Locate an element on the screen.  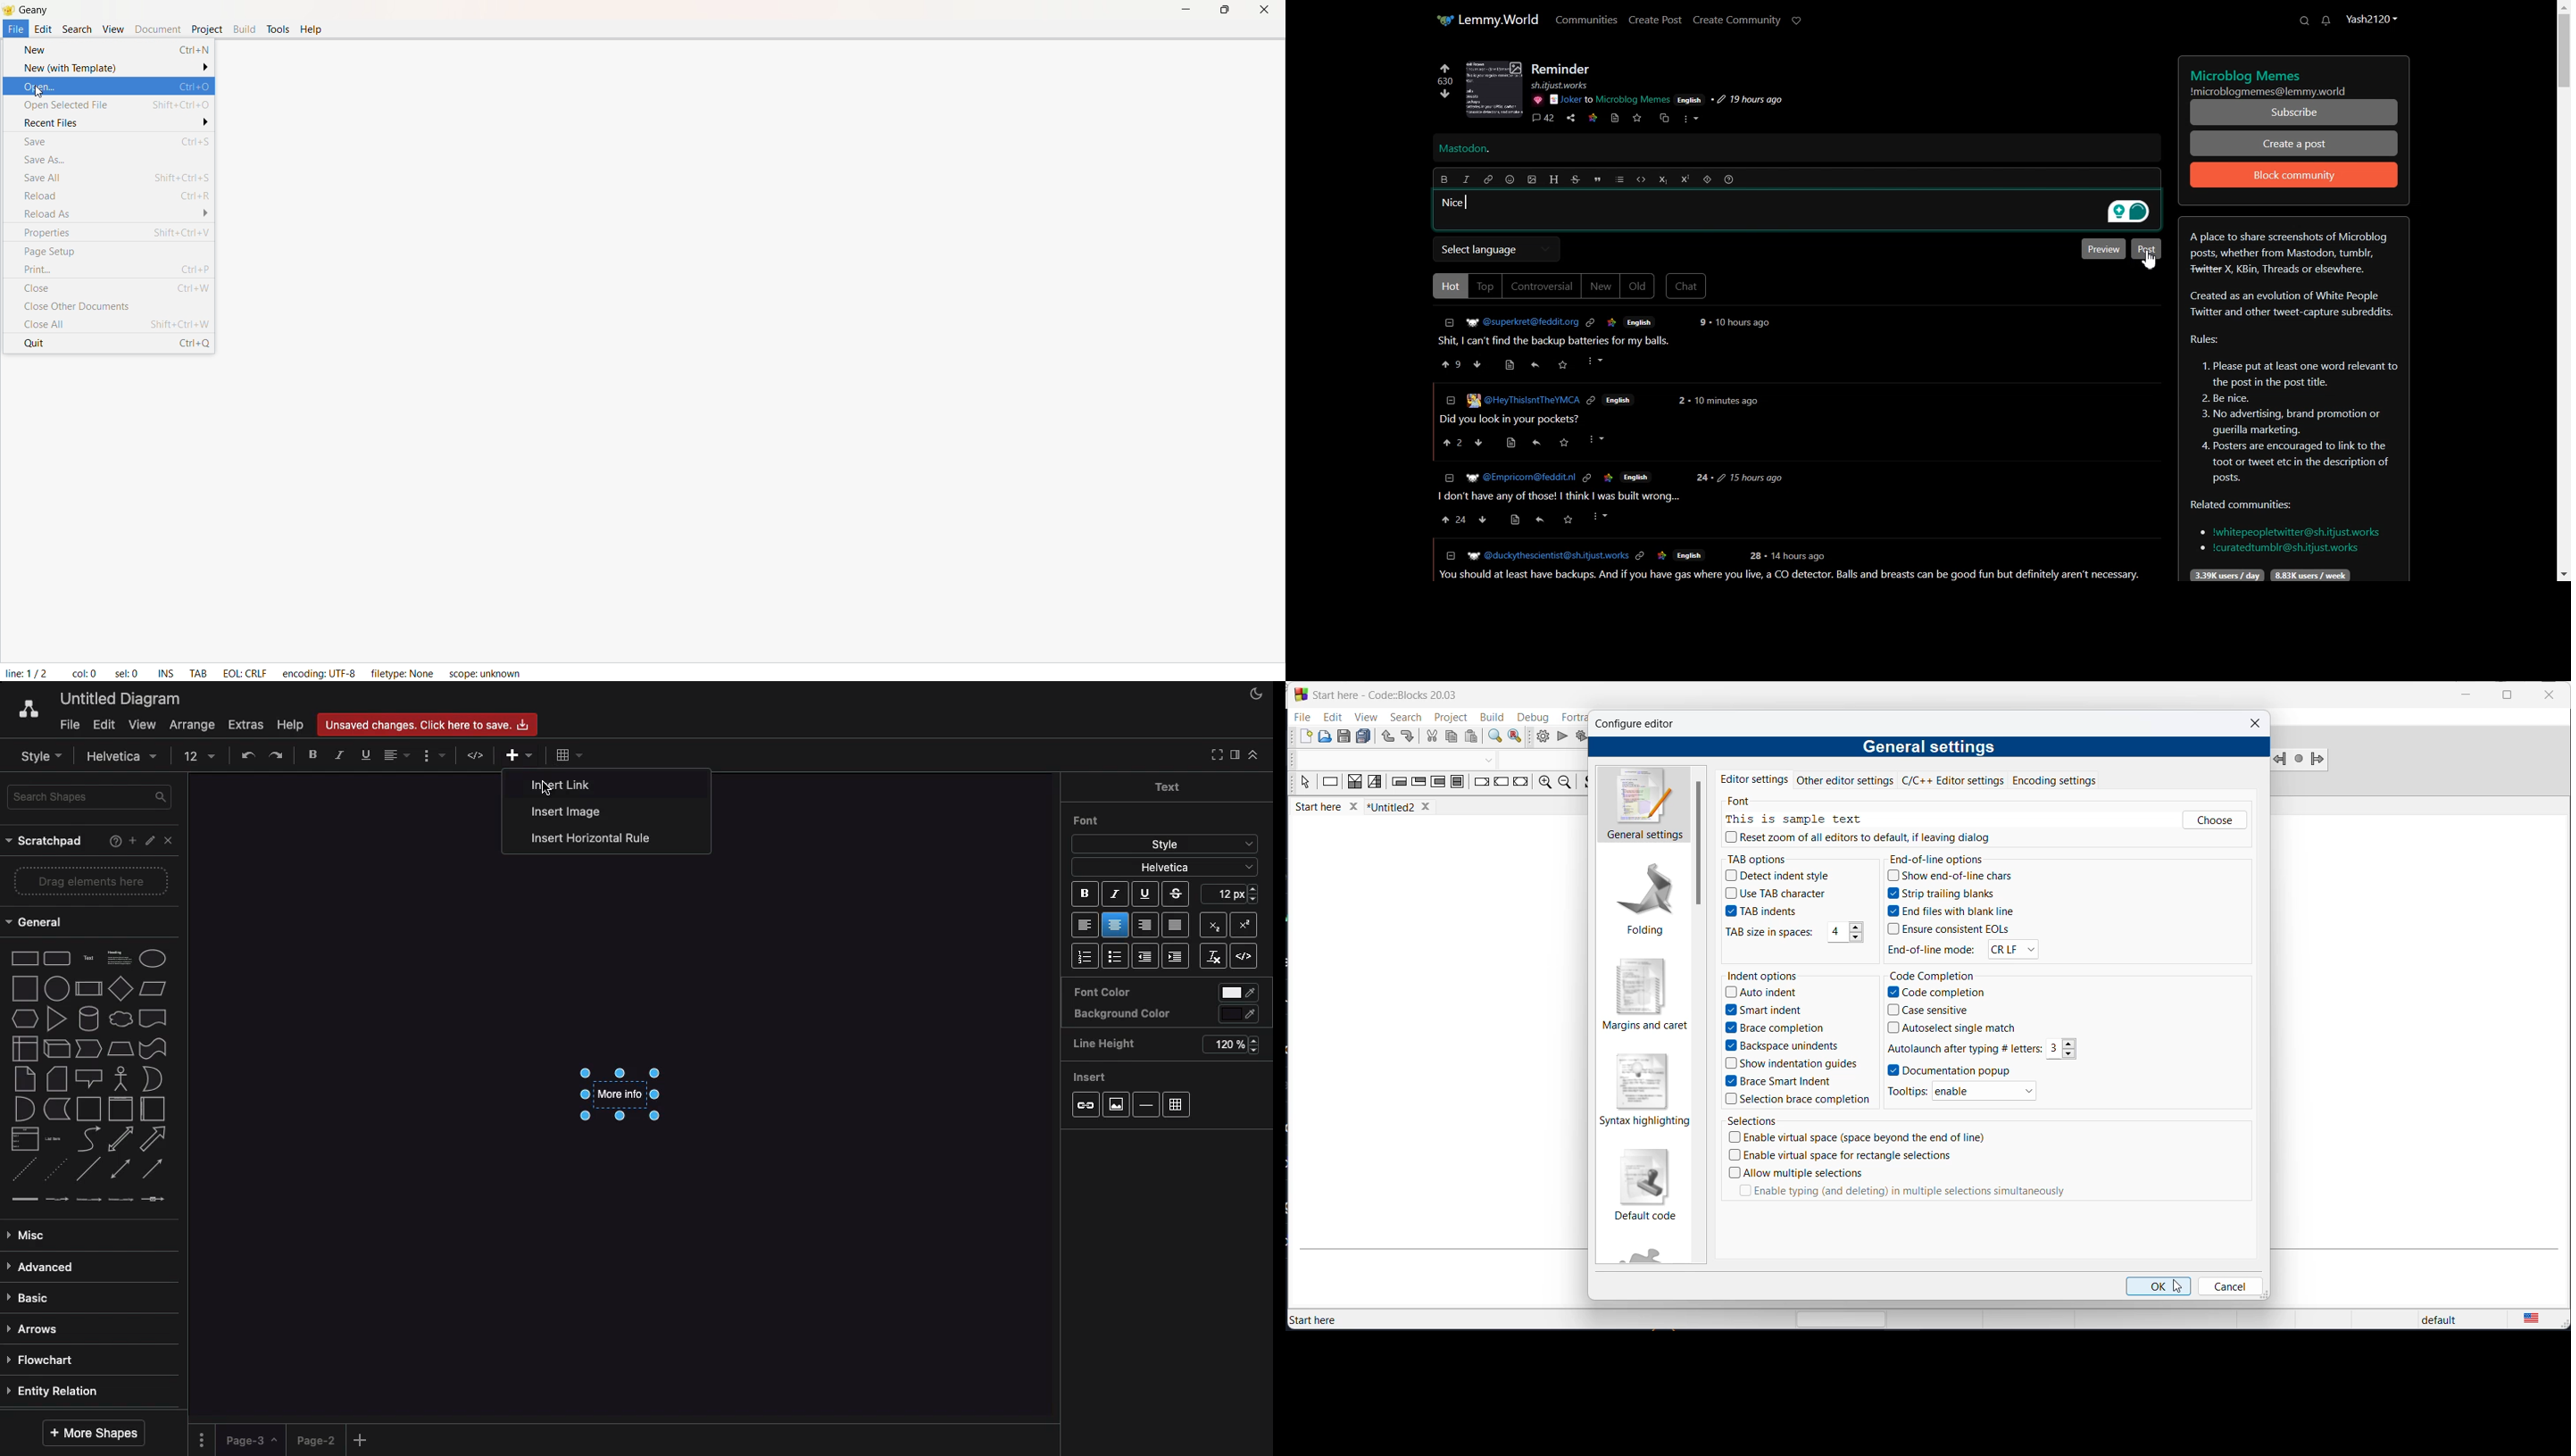
zoom out is located at coordinates (1565, 784).